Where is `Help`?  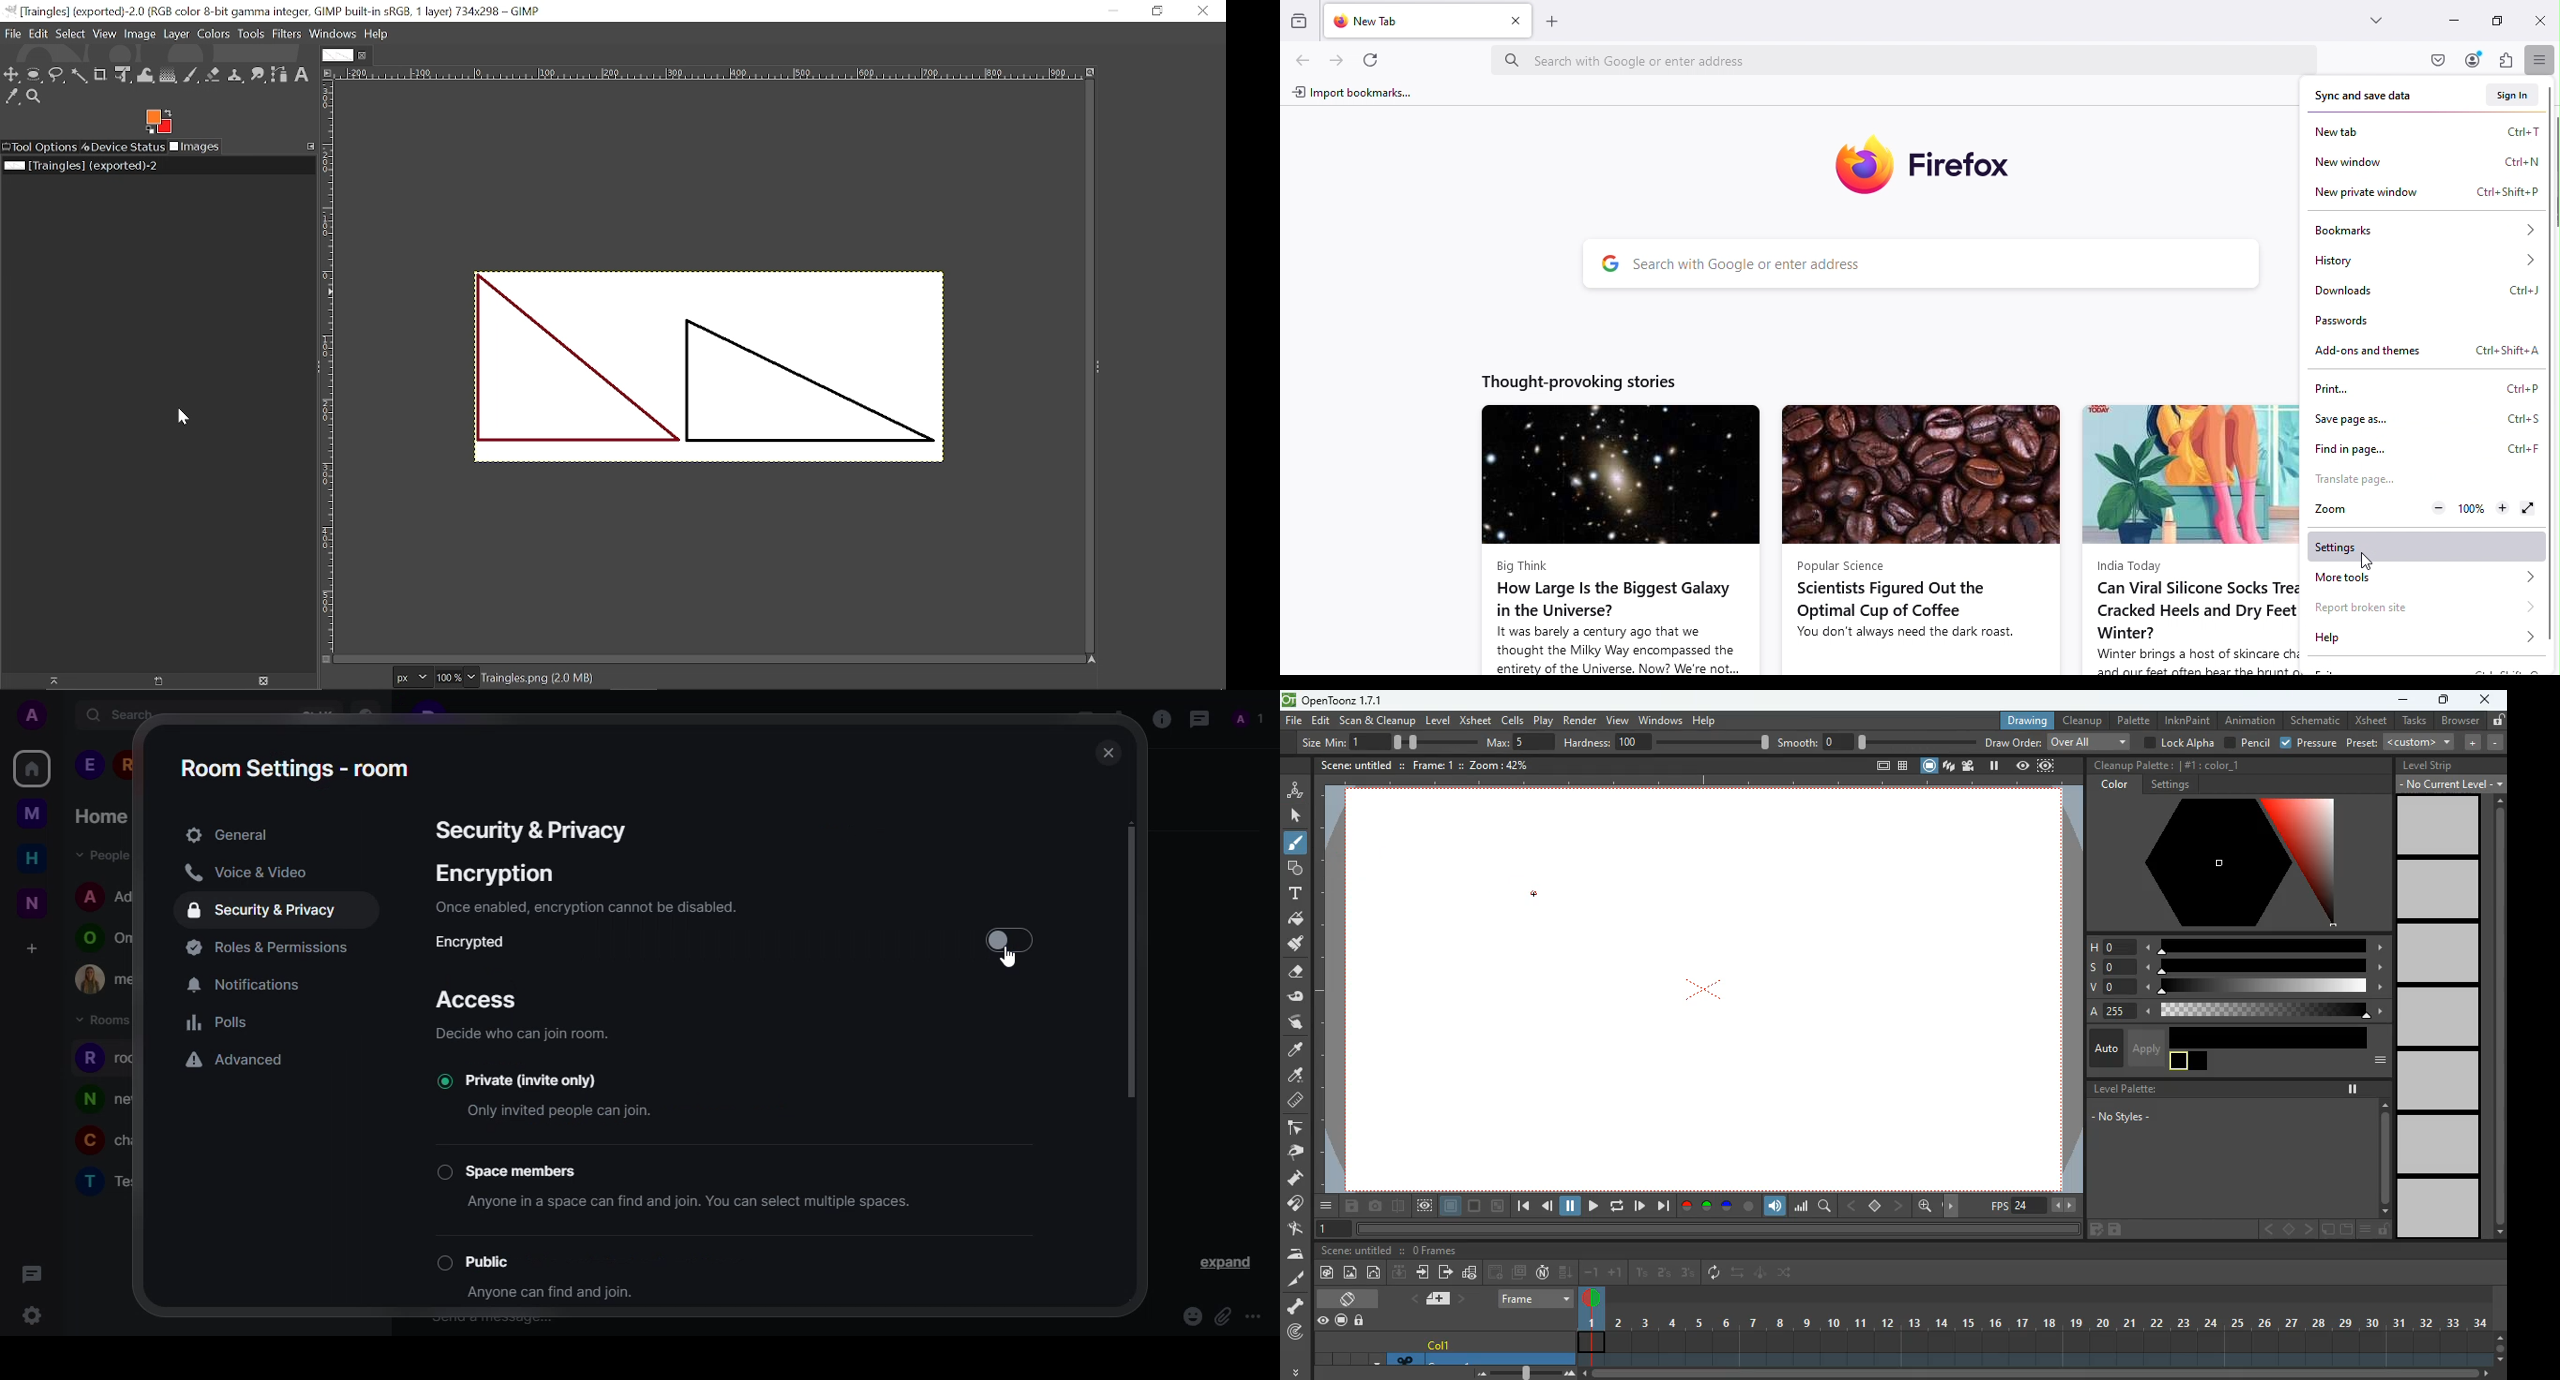 Help is located at coordinates (377, 34).